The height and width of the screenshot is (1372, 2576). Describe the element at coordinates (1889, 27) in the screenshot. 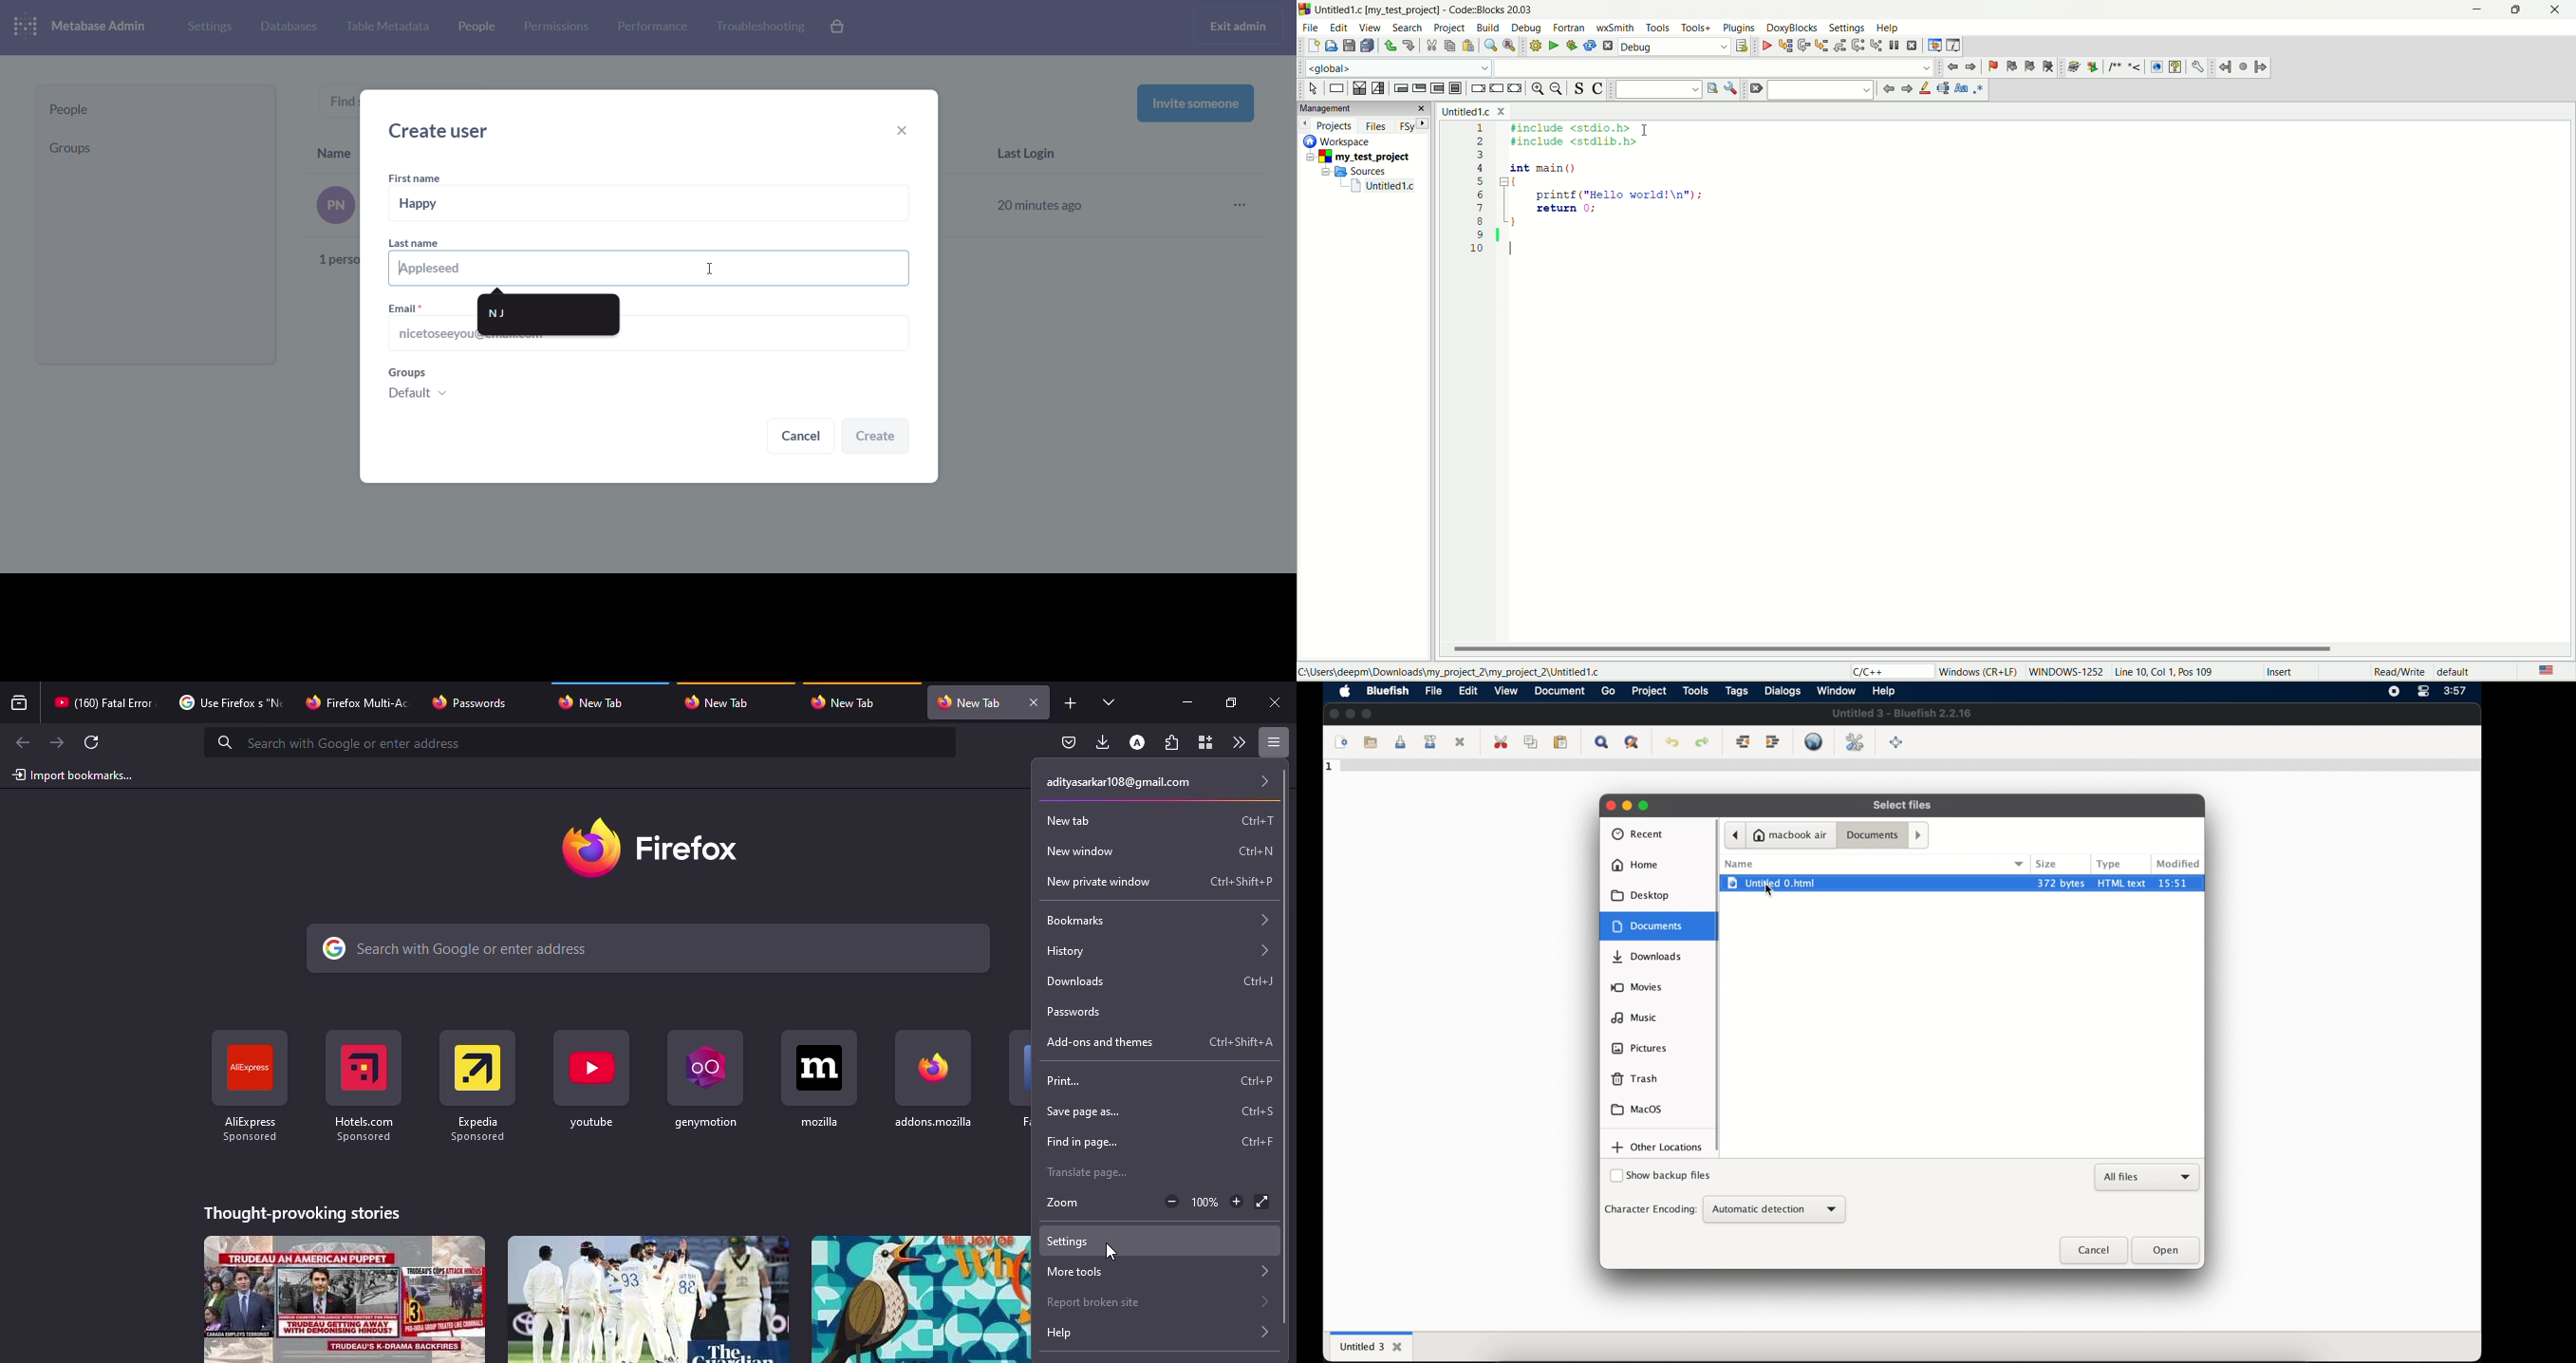

I see `help` at that location.